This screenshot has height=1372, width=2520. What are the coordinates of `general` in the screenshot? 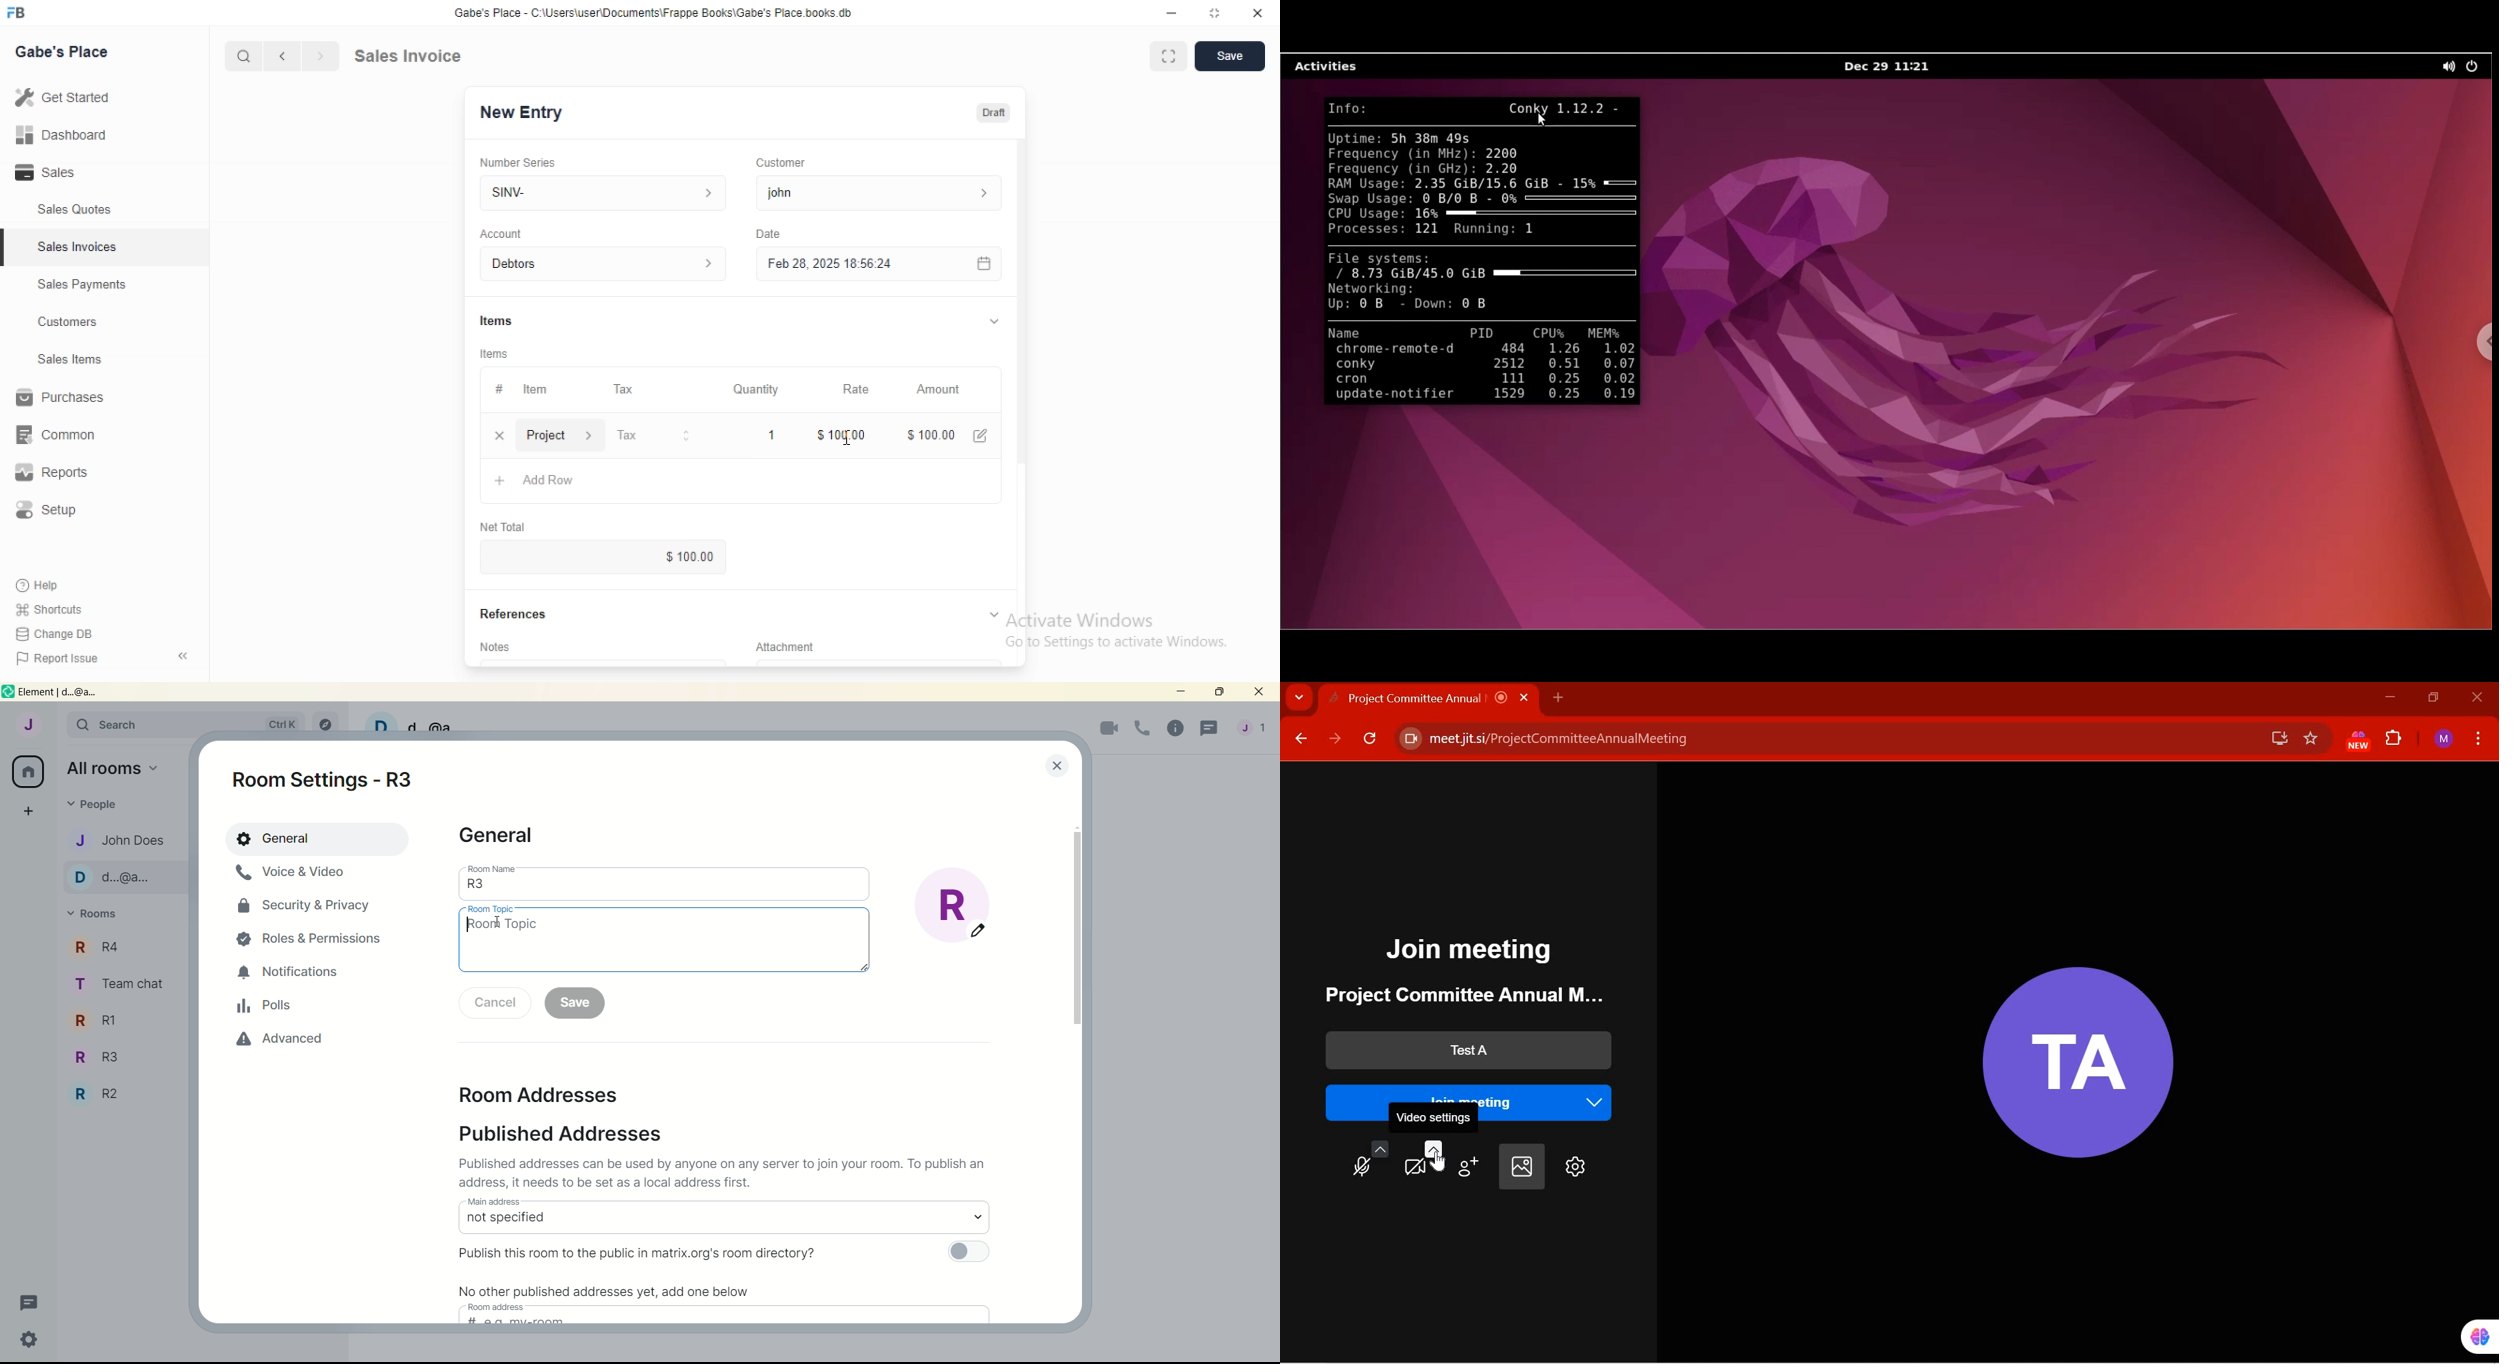 It's located at (319, 838).